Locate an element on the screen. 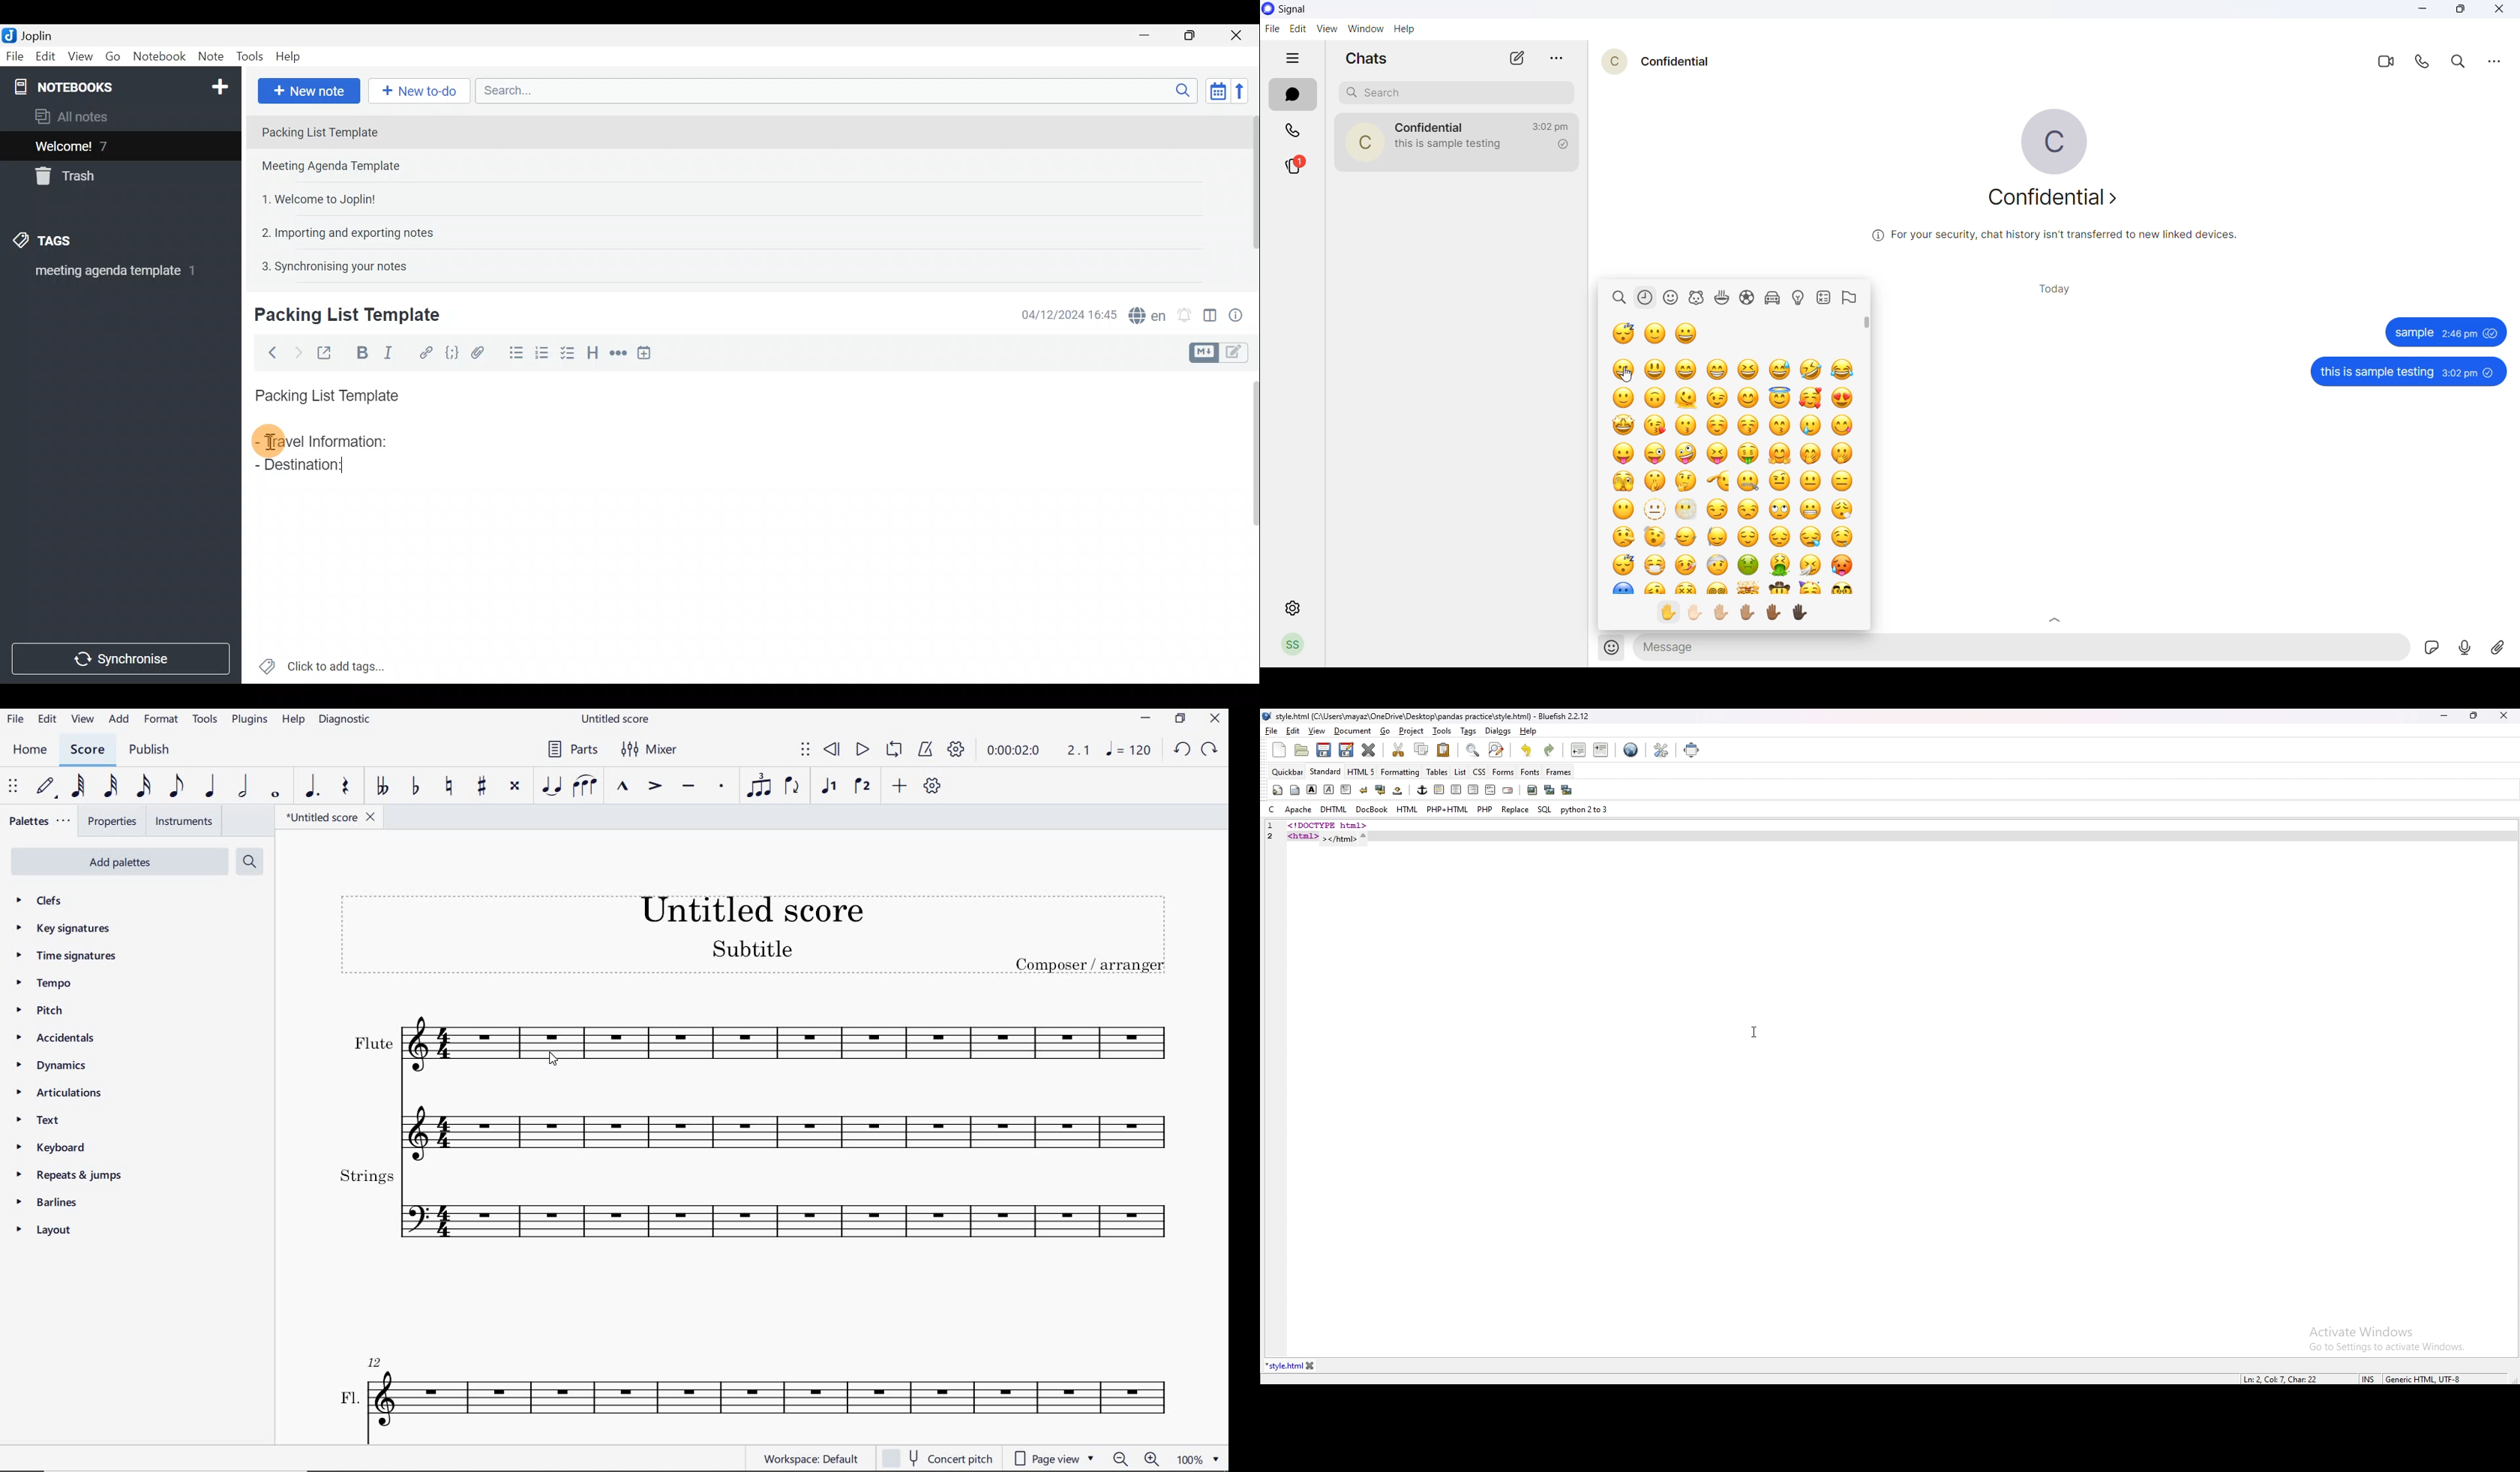  help is located at coordinates (1527, 731).